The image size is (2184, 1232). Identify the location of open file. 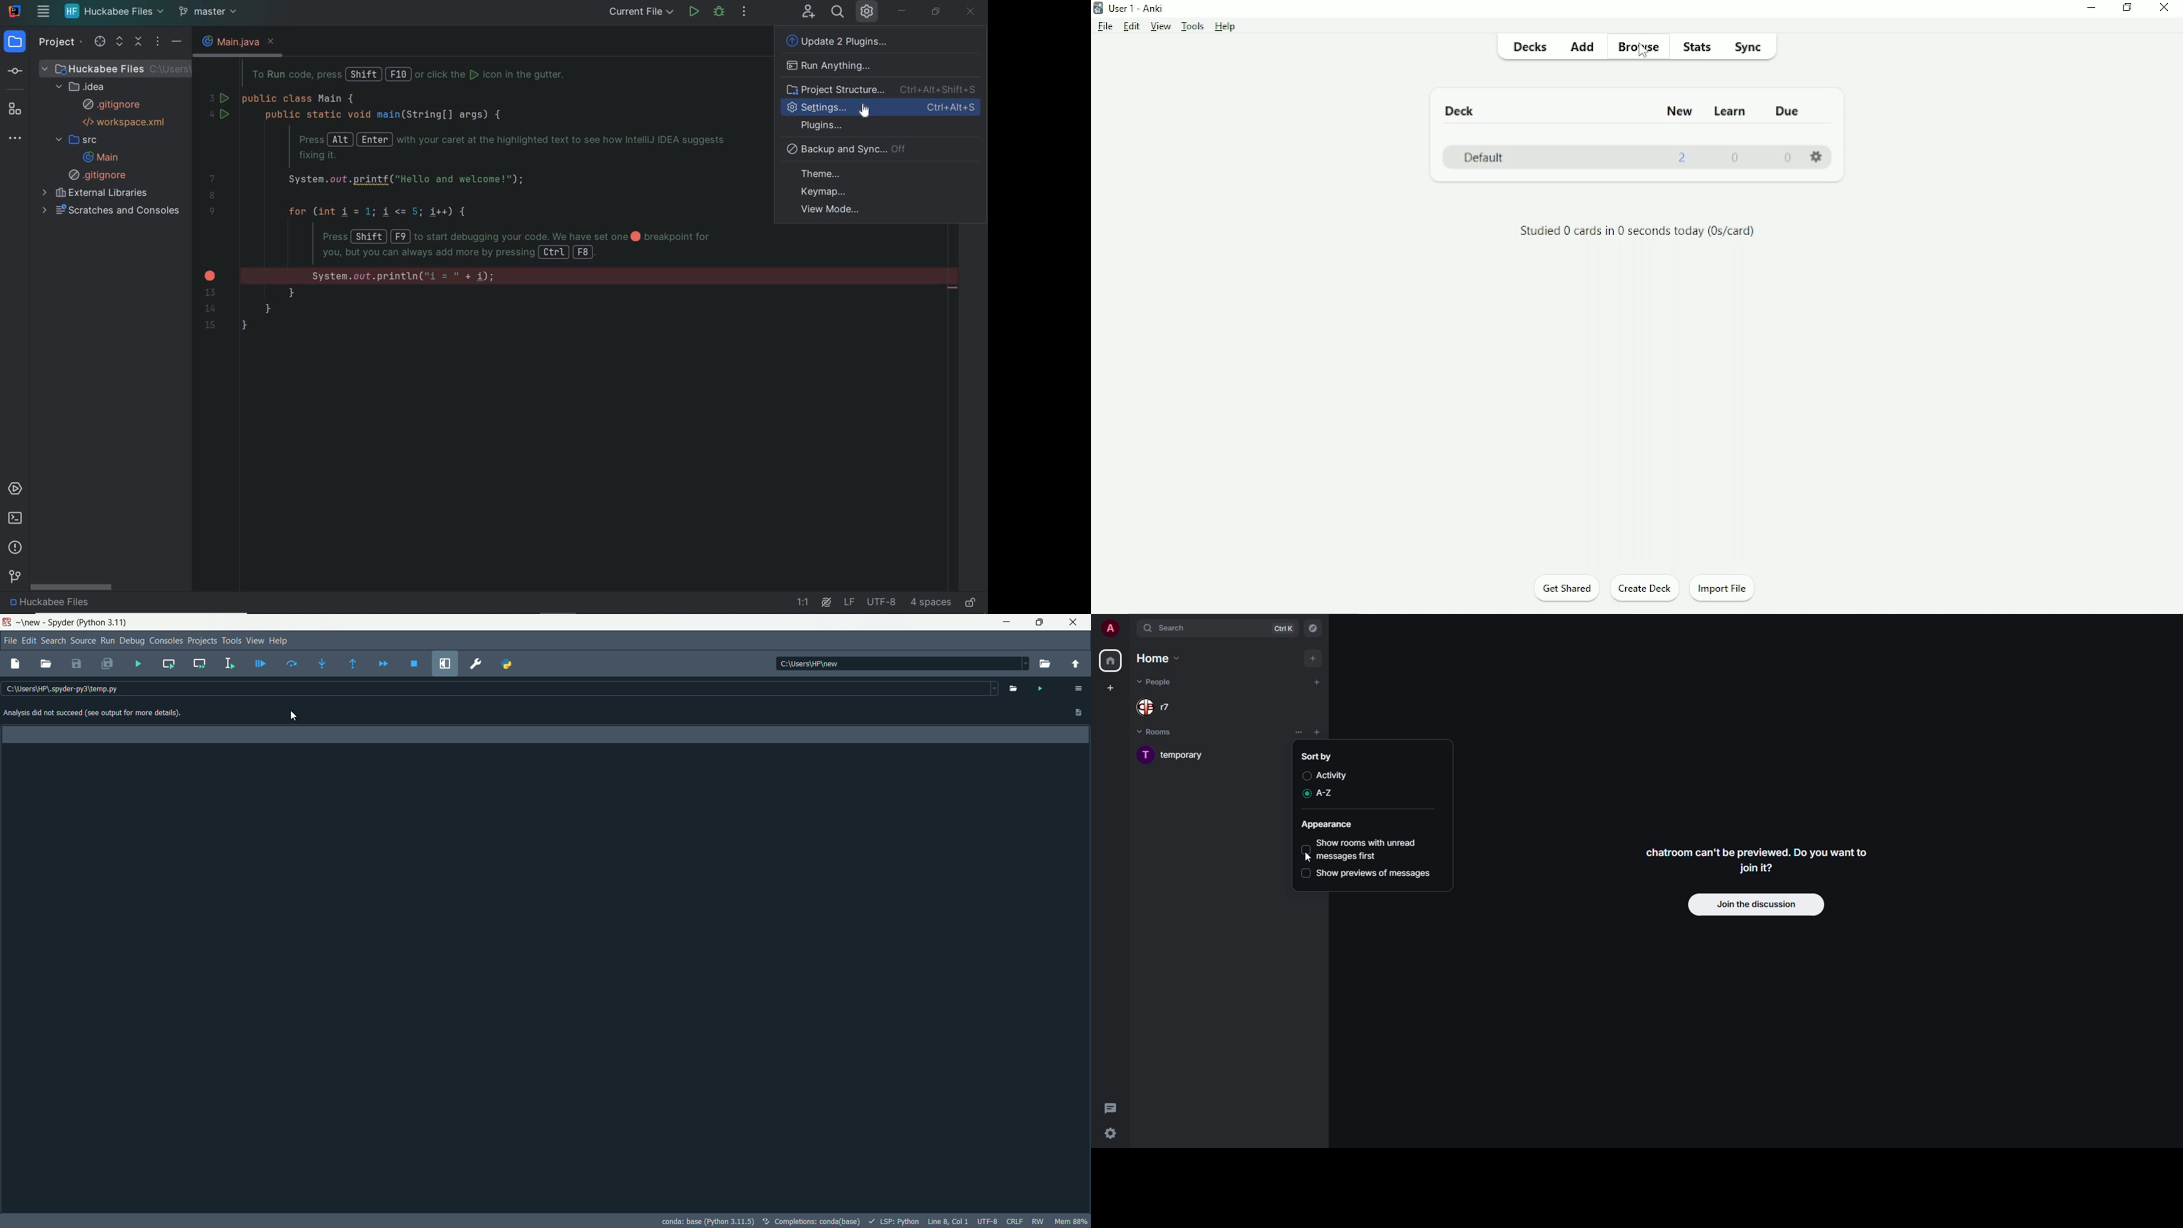
(1014, 688).